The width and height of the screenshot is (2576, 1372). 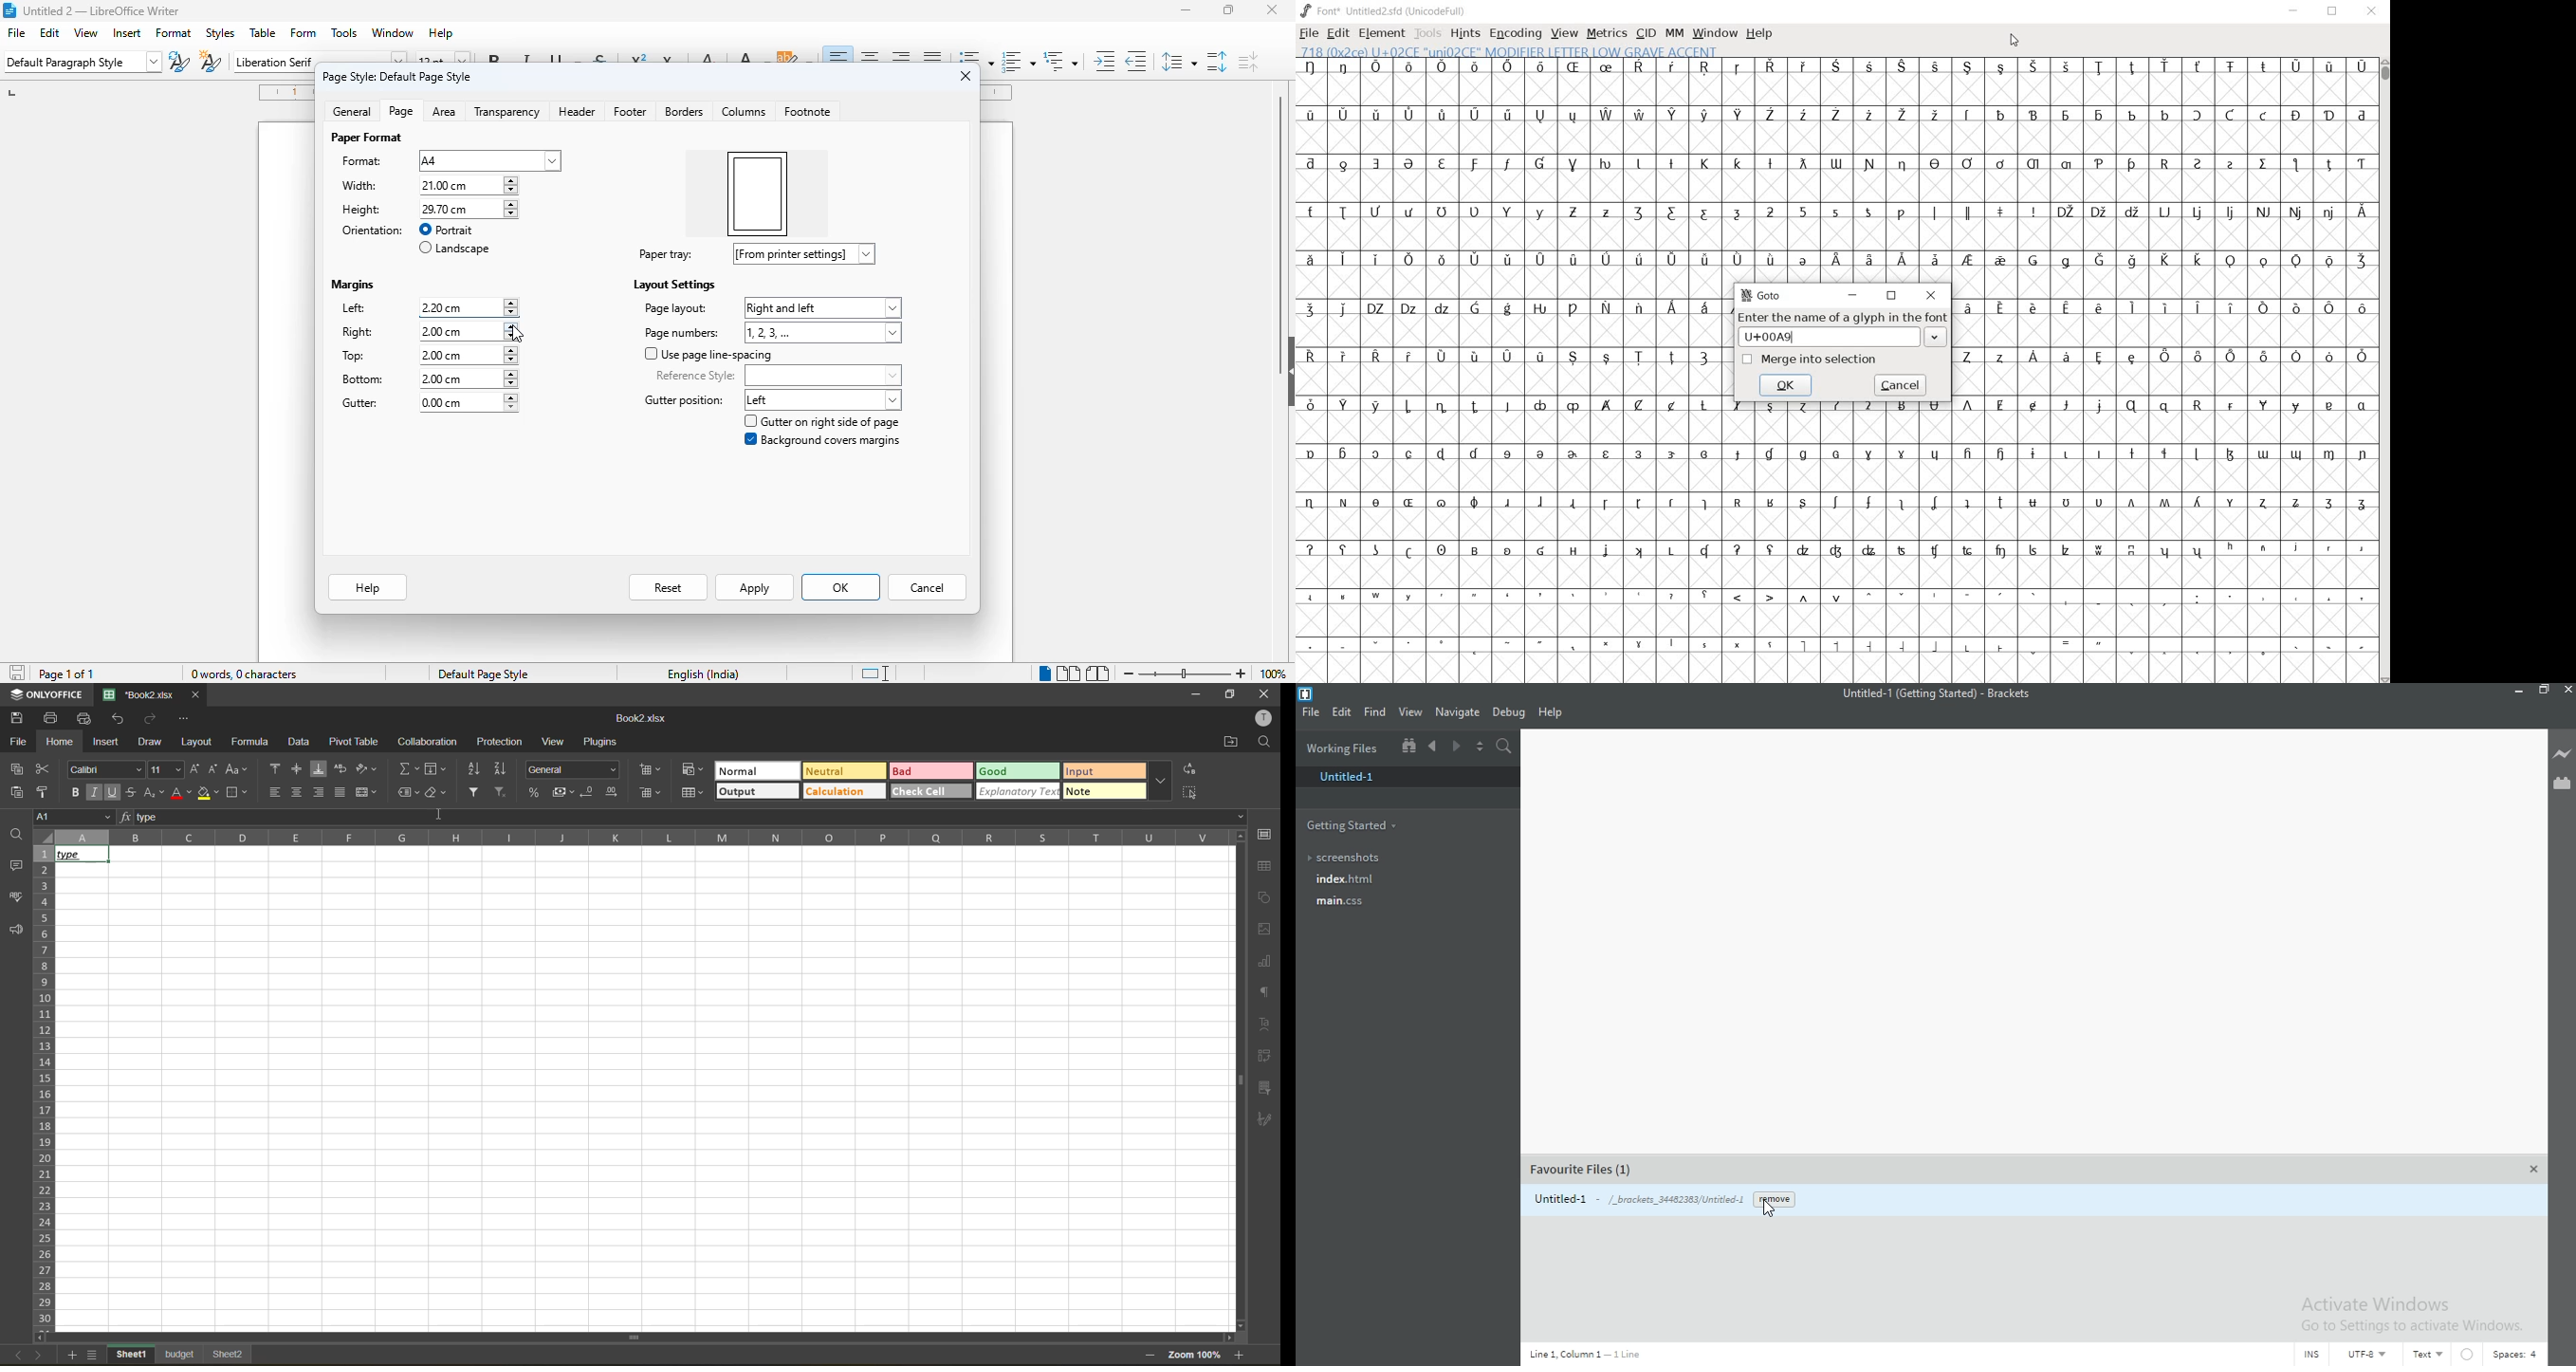 What do you see at coordinates (441, 33) in the screenshot?
I see `help` at bounding box center [441, 33].